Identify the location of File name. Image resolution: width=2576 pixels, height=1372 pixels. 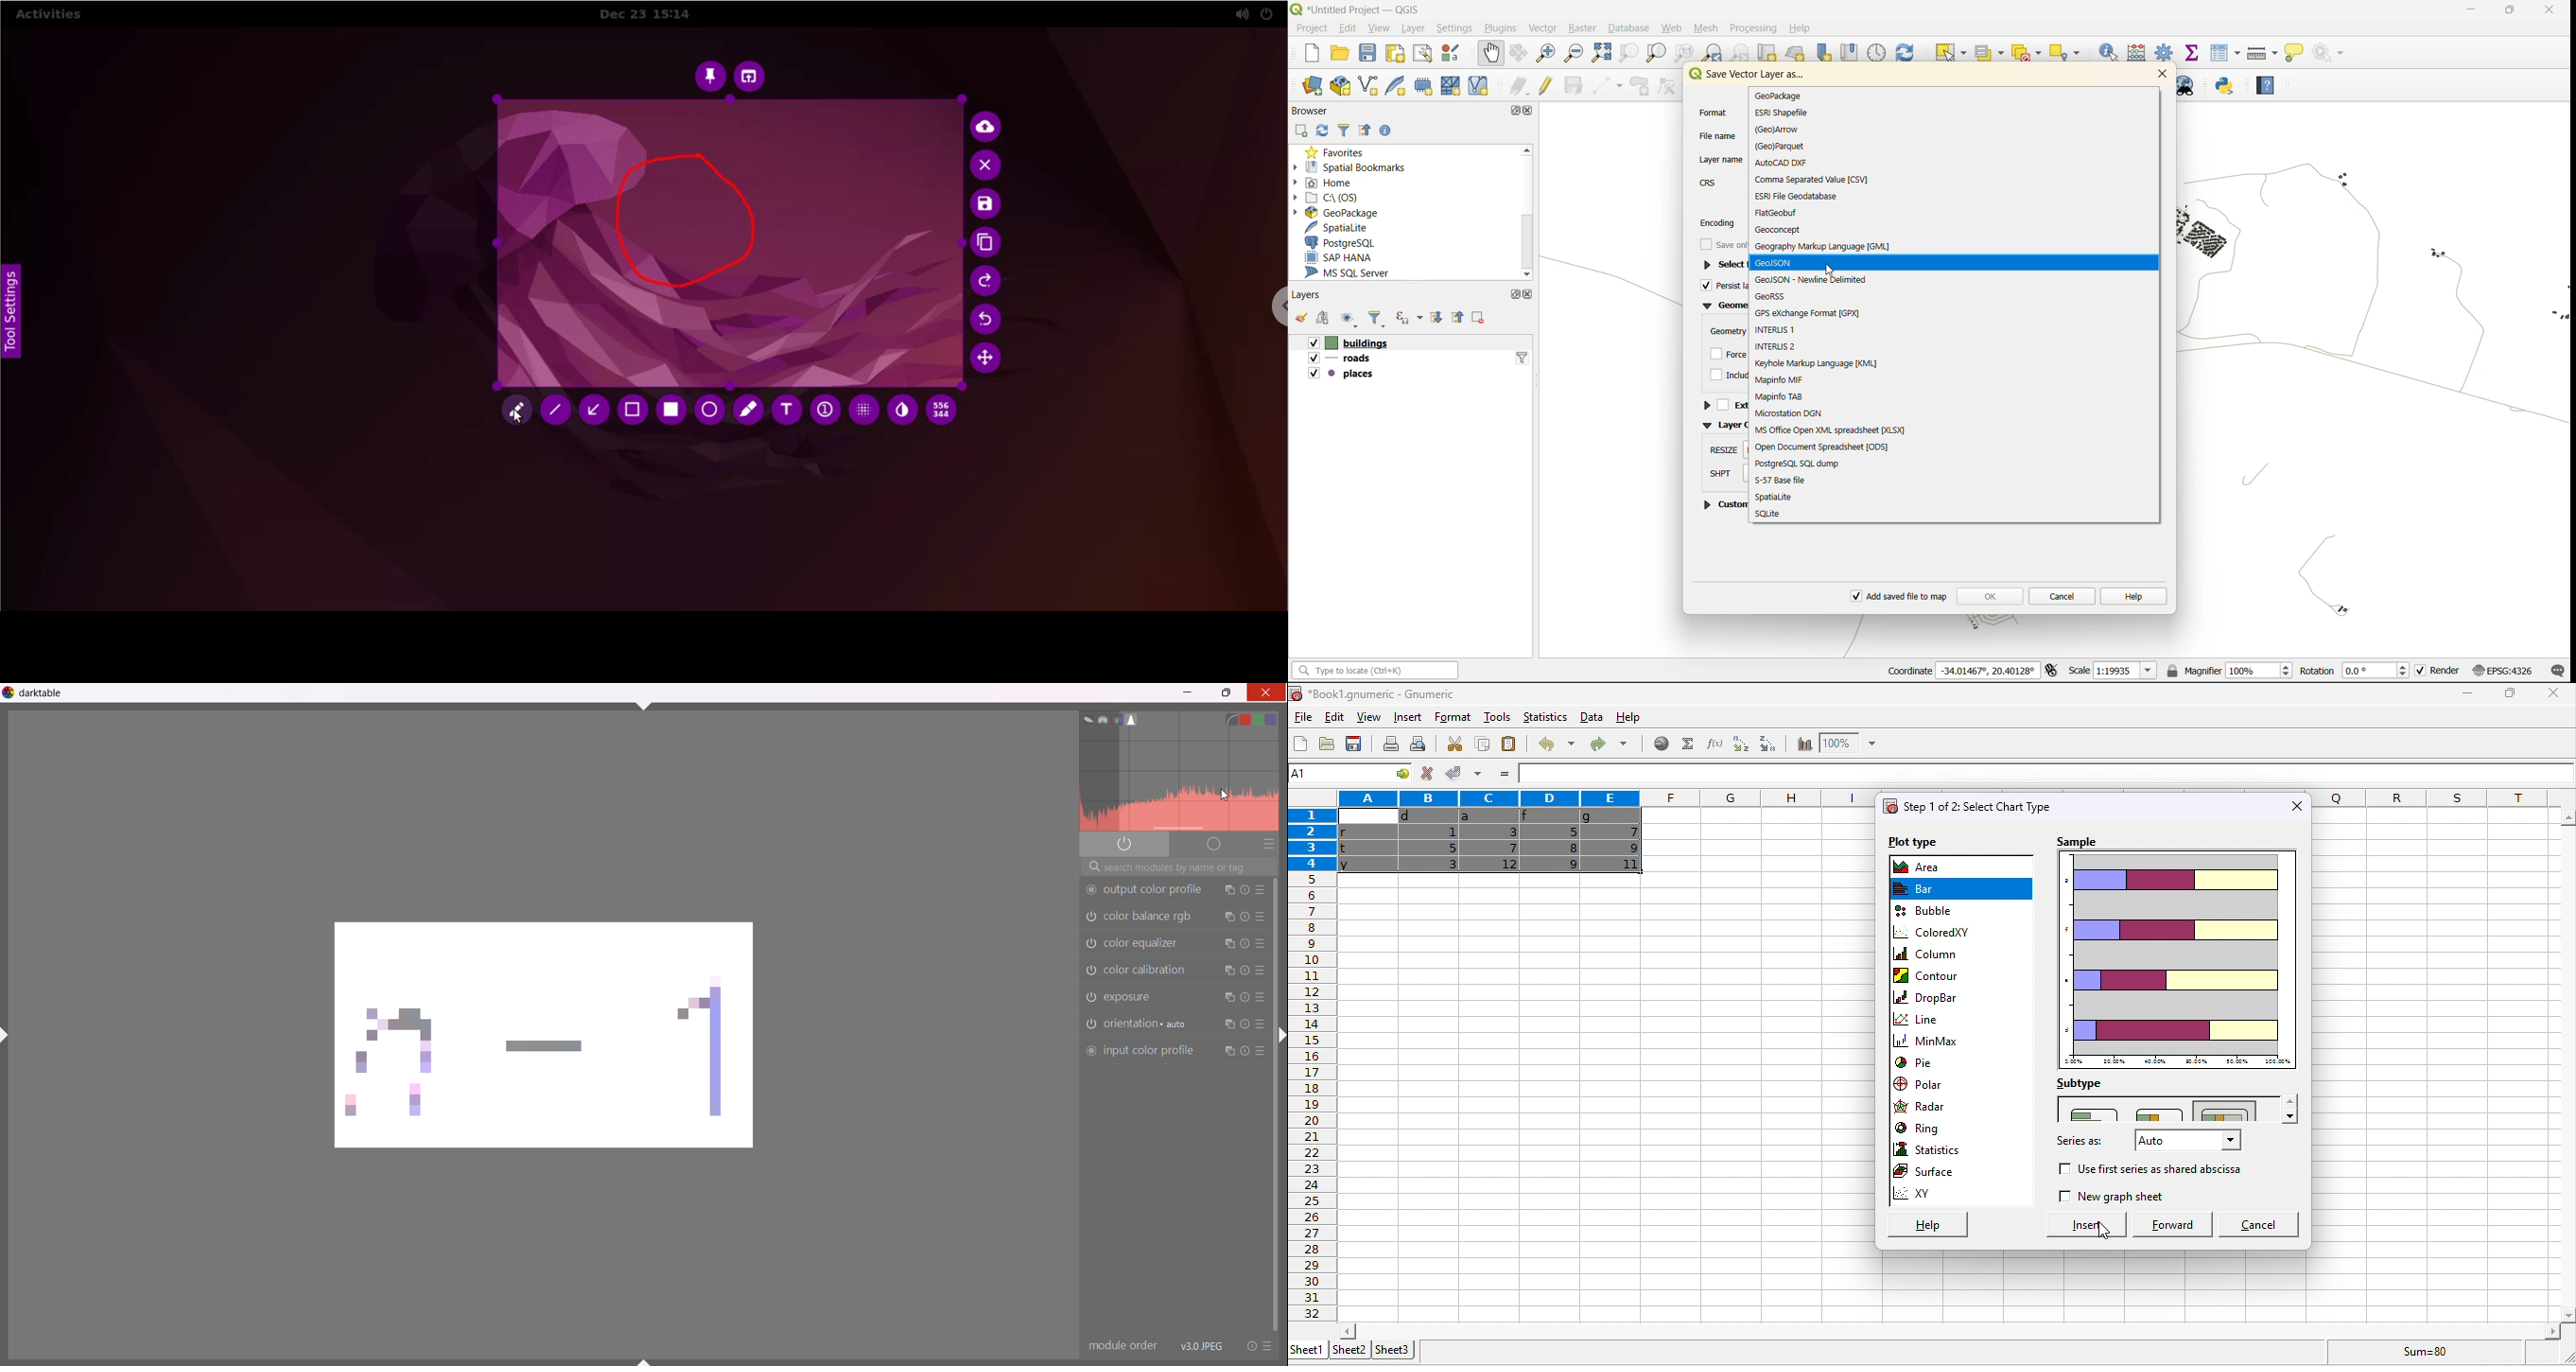
(1720, 134).